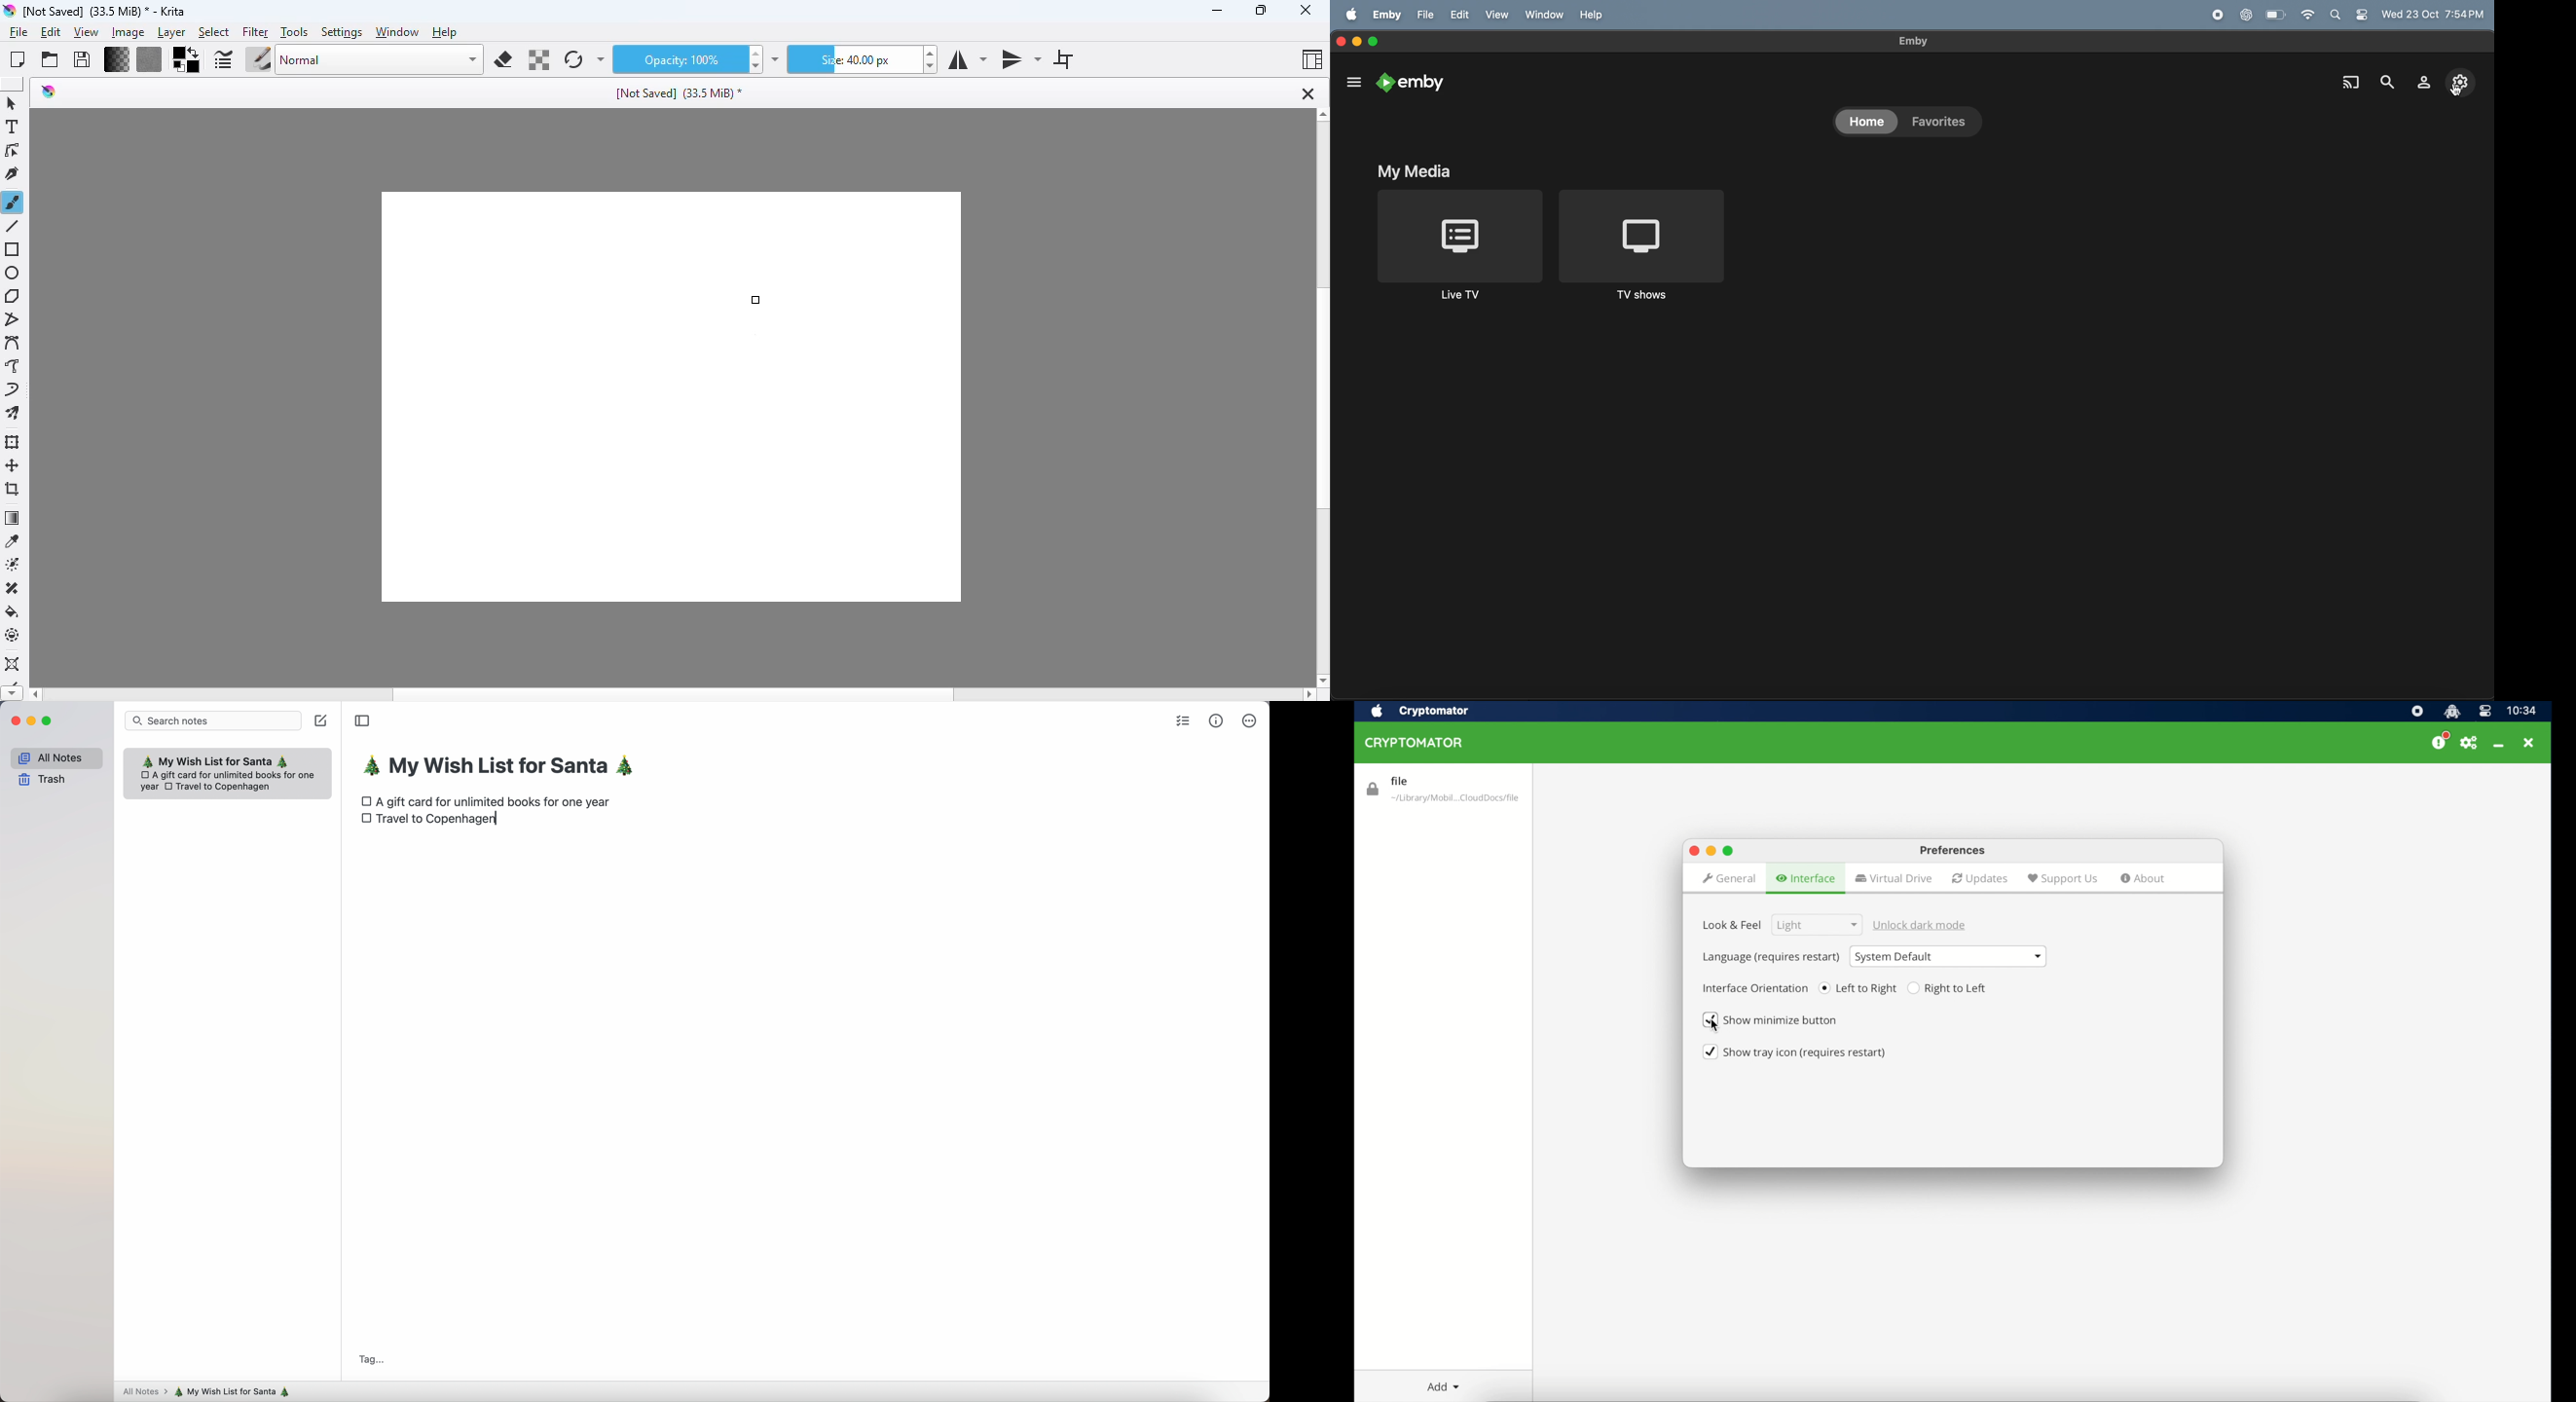 The height and width of the screenshot is (1428, 2576). I want to click on check list, so click(1185, 721).